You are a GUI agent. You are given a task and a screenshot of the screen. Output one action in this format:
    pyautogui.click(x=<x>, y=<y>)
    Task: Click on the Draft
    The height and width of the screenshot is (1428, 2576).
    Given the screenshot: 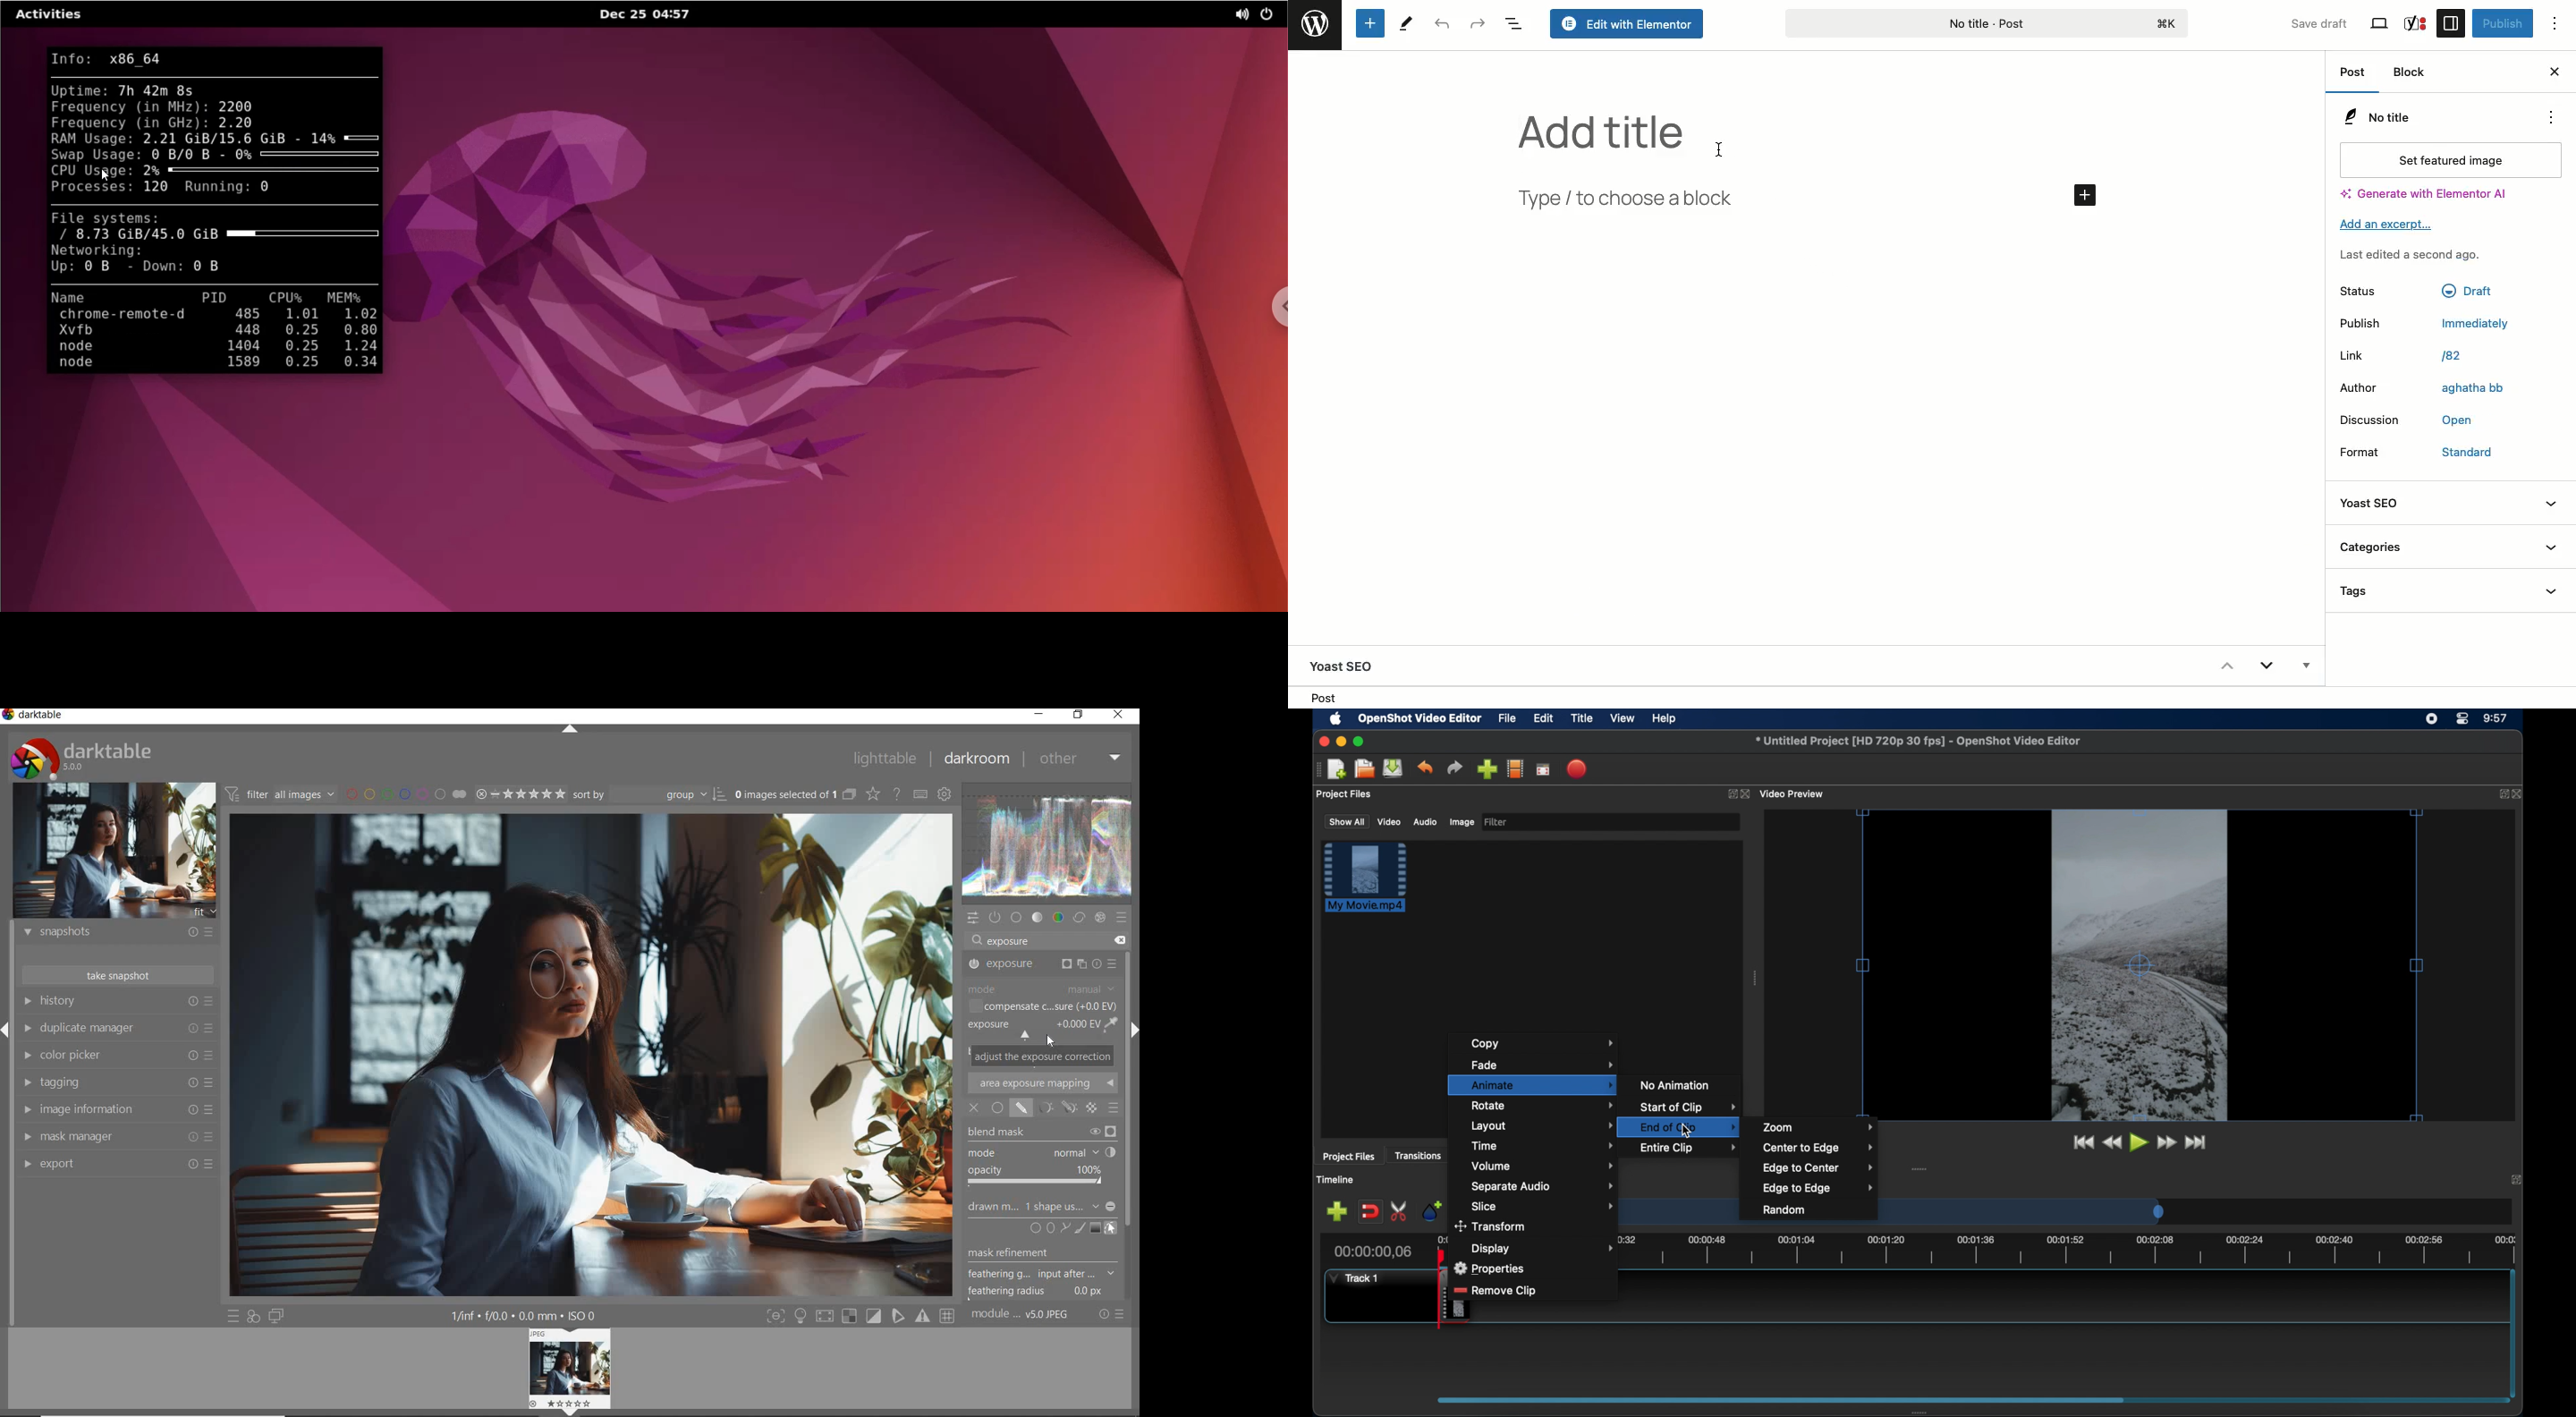 What is the action you would take?
    pyautogui.click(x=2463, y=291)
    